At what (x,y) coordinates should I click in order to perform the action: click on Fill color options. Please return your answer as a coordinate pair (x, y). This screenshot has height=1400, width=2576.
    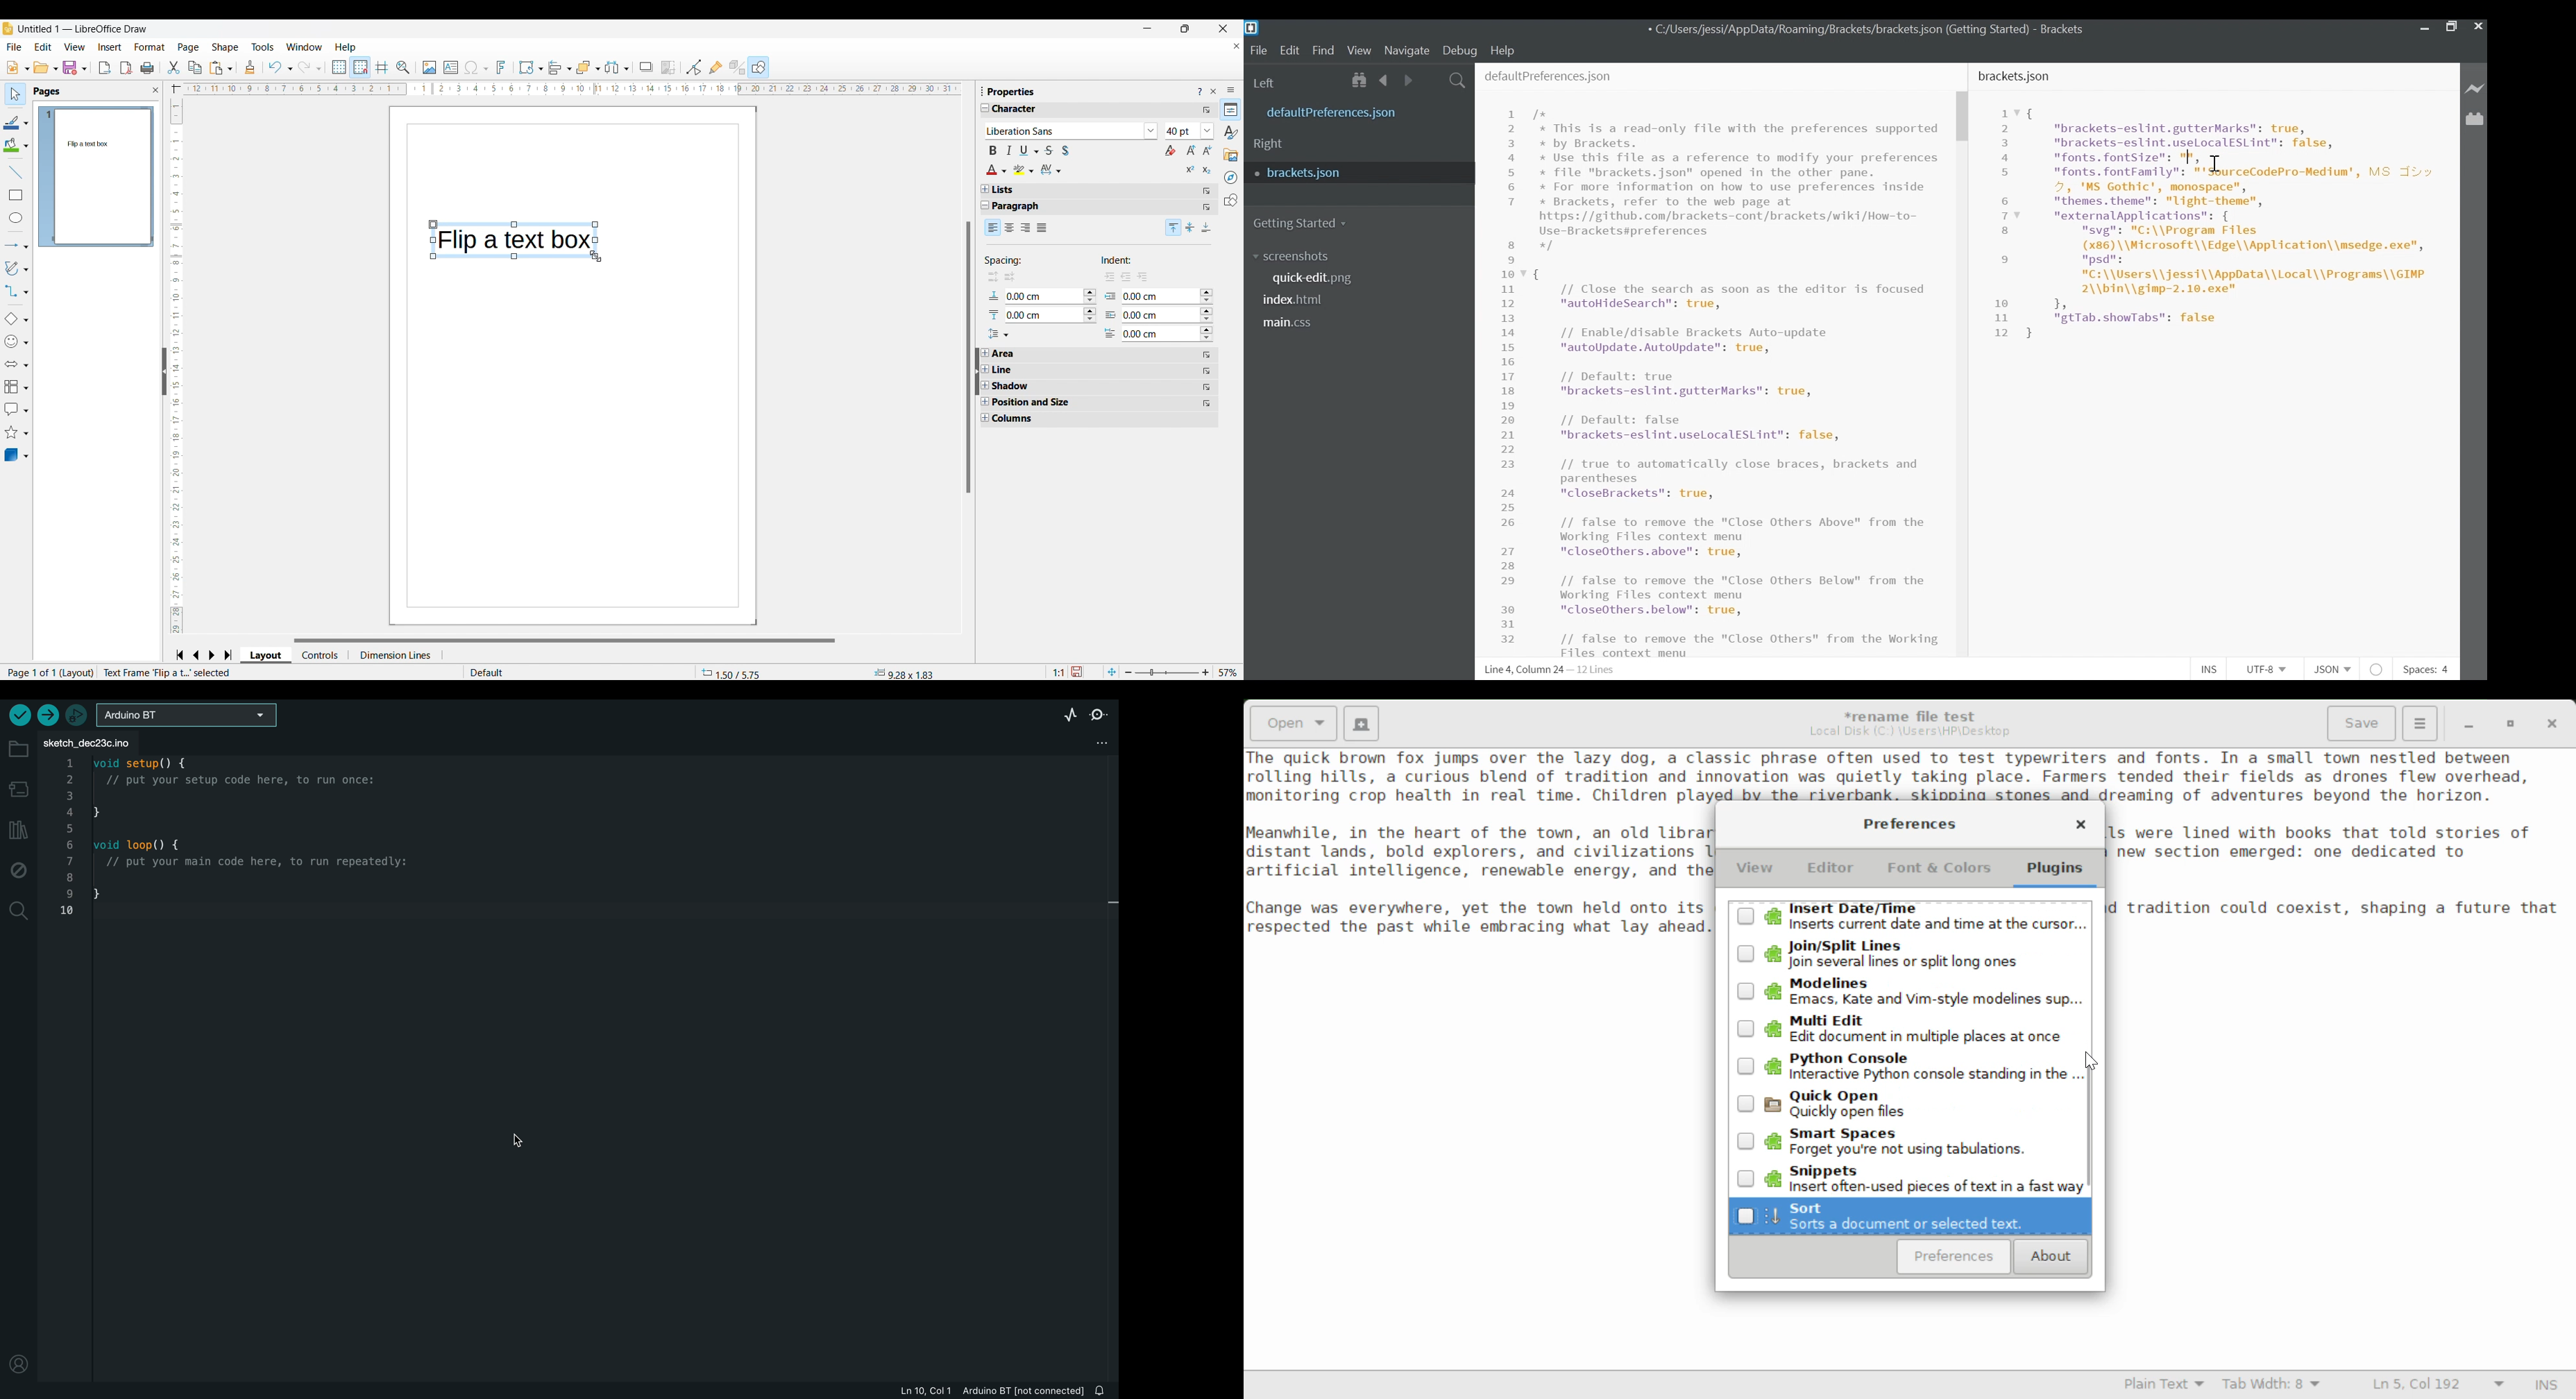
    Looking at the image, I should click on (16, 145).